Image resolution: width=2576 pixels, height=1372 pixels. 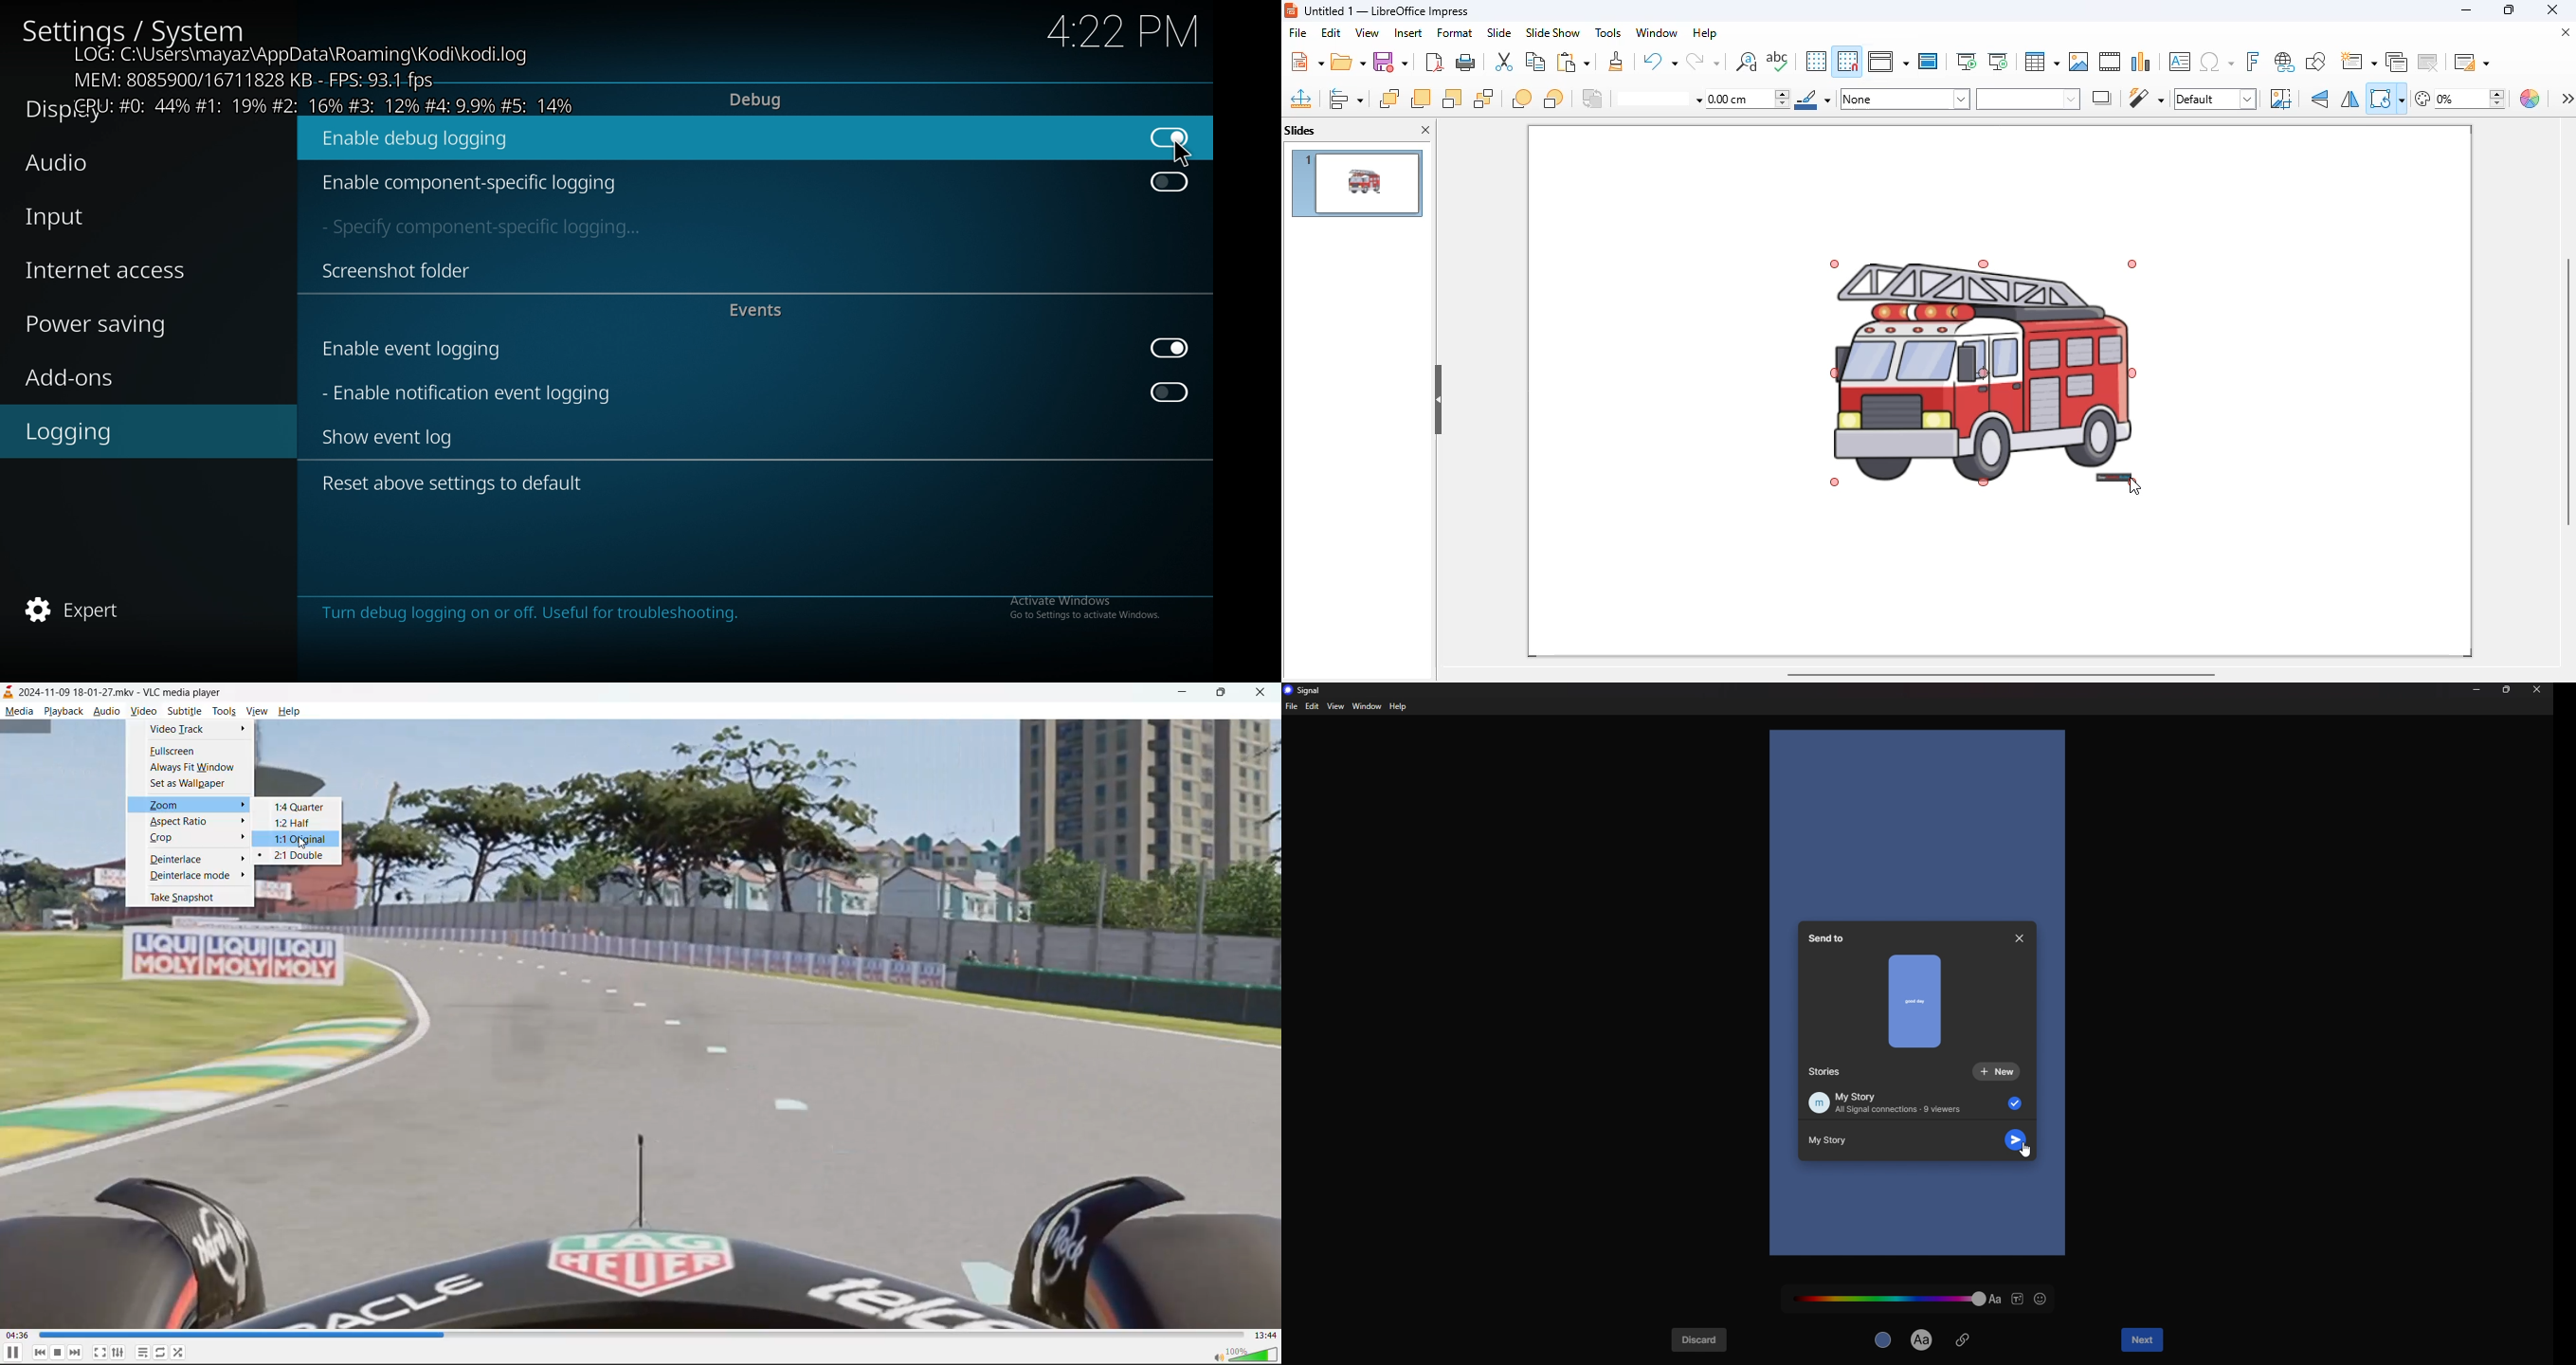 What do you see at coordinates (1553, 98) in the screenshot?
I see `behind objects` at bounding box center [1553, 98].